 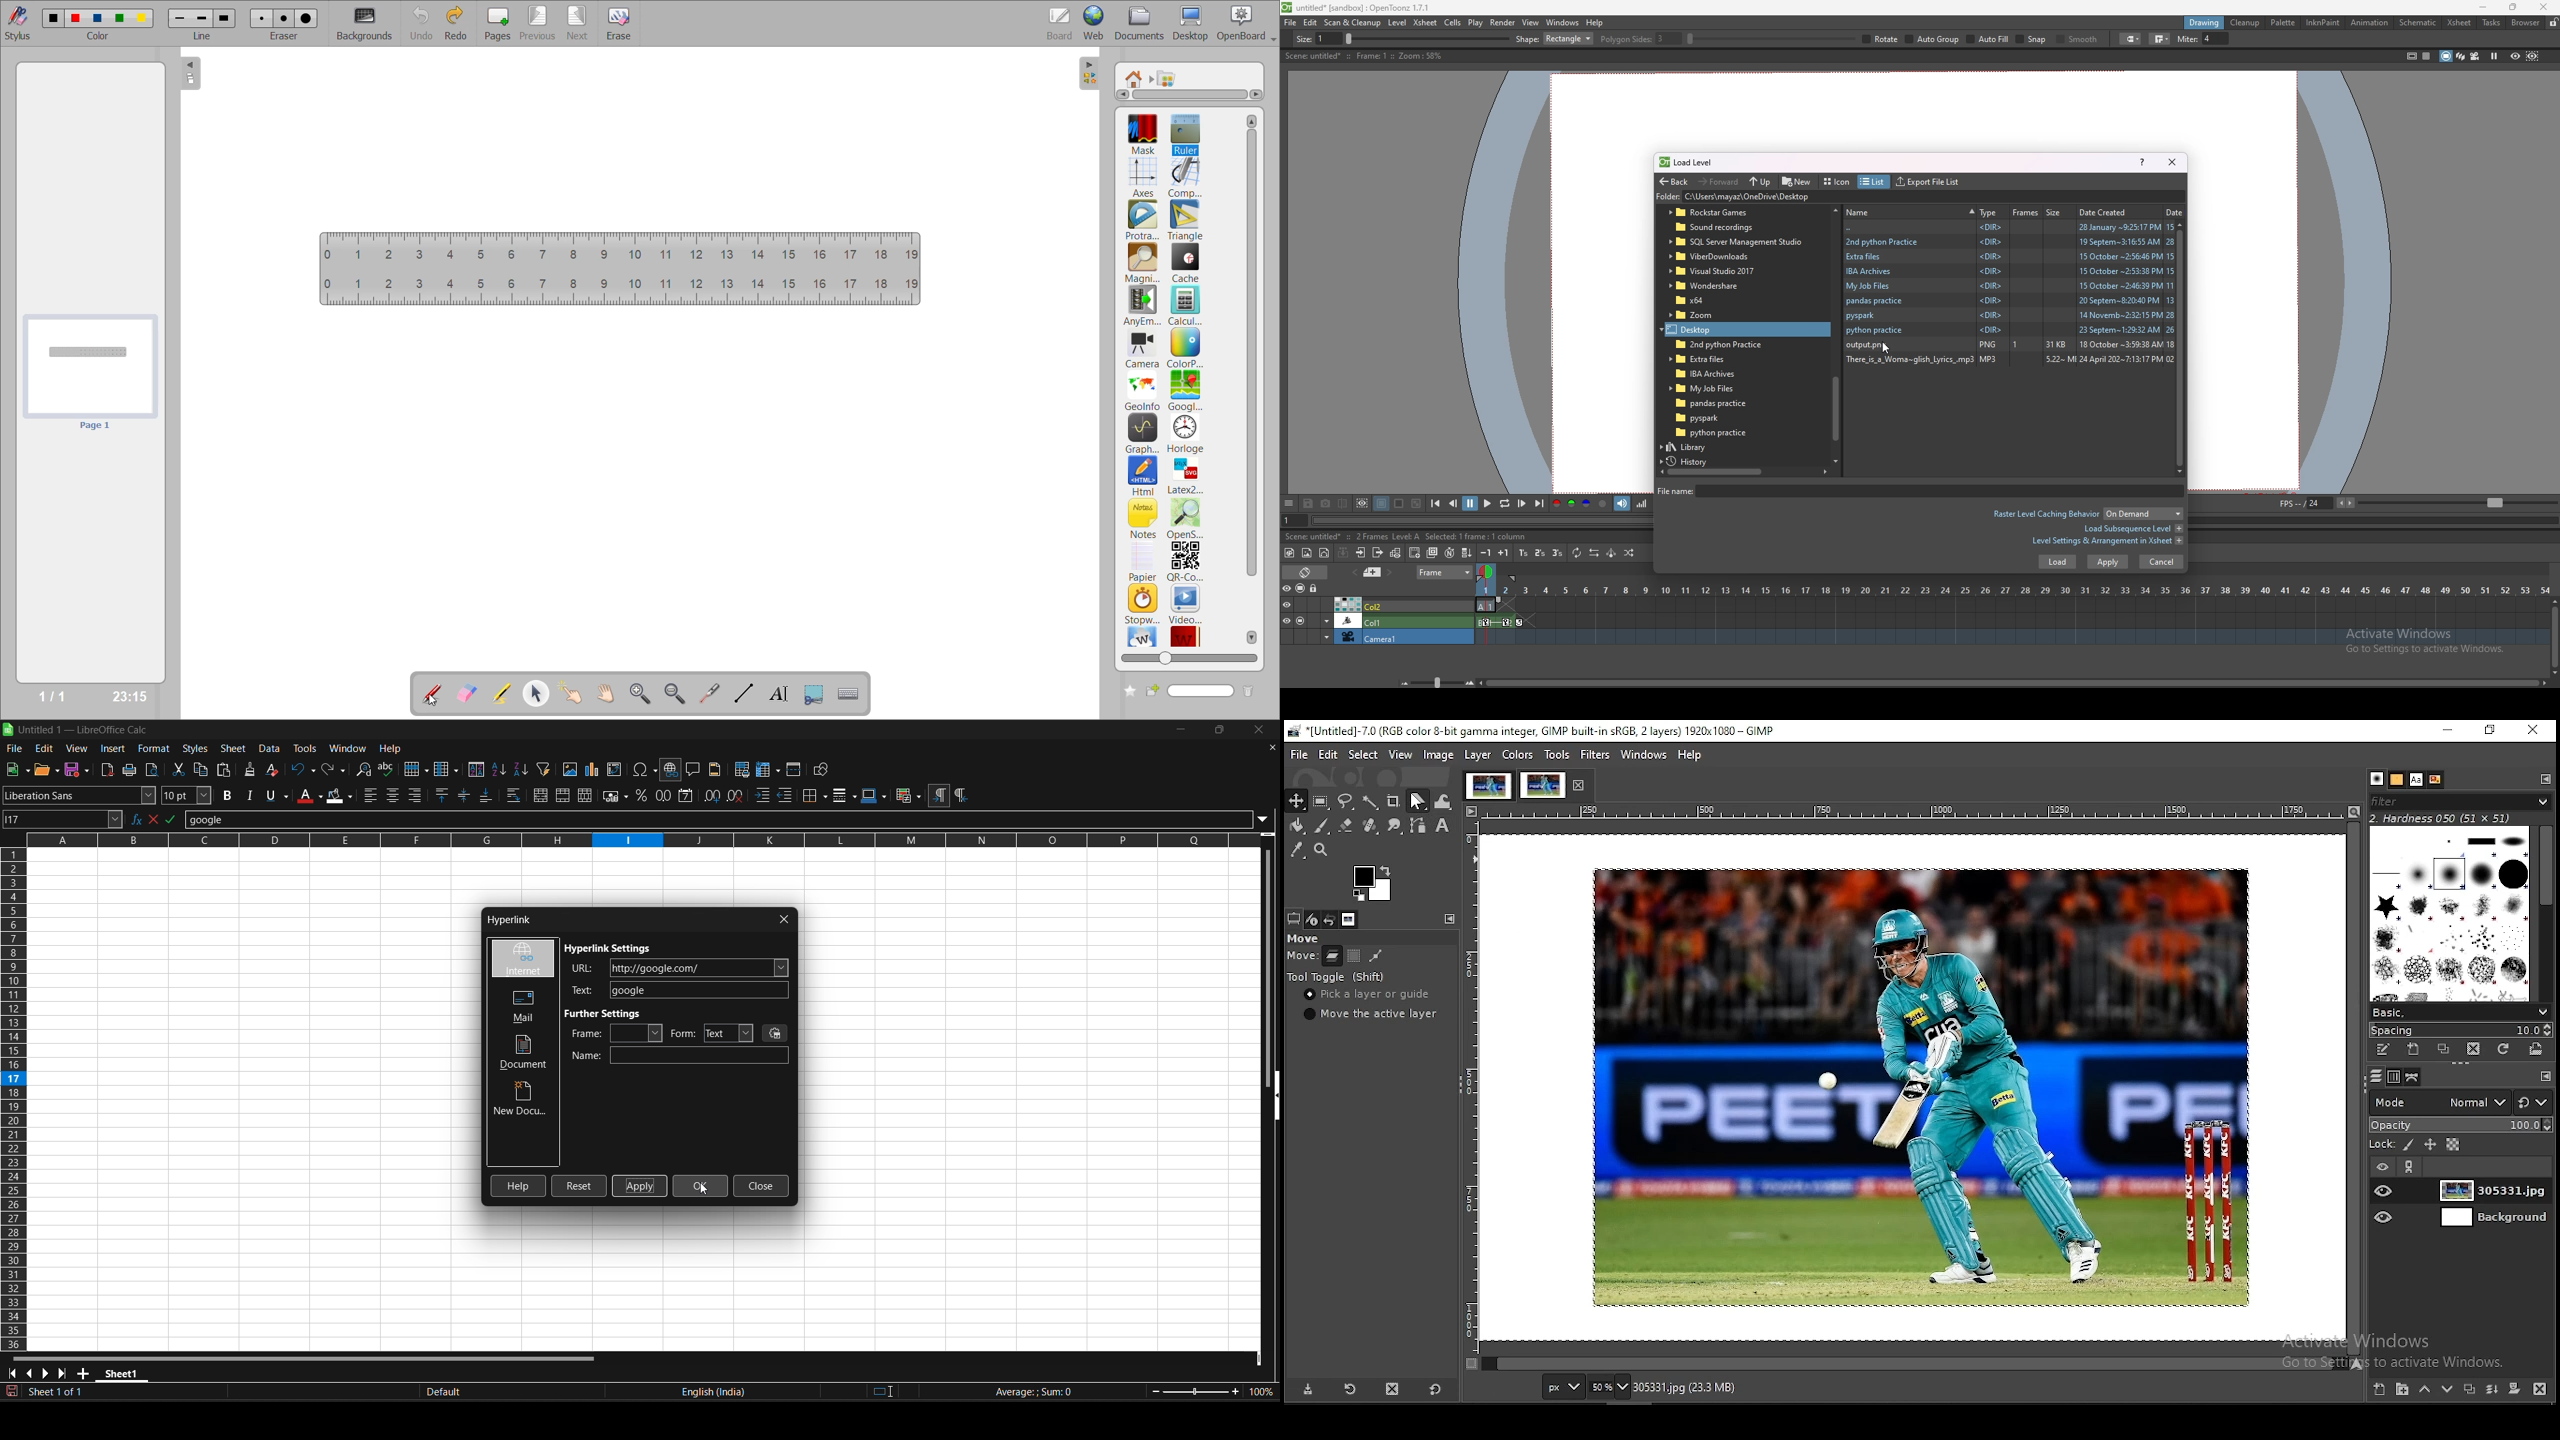 What do you see at coordinates (2012, 621) in the screenshot?
I see `timeline` at bounding box center [2012, 621].